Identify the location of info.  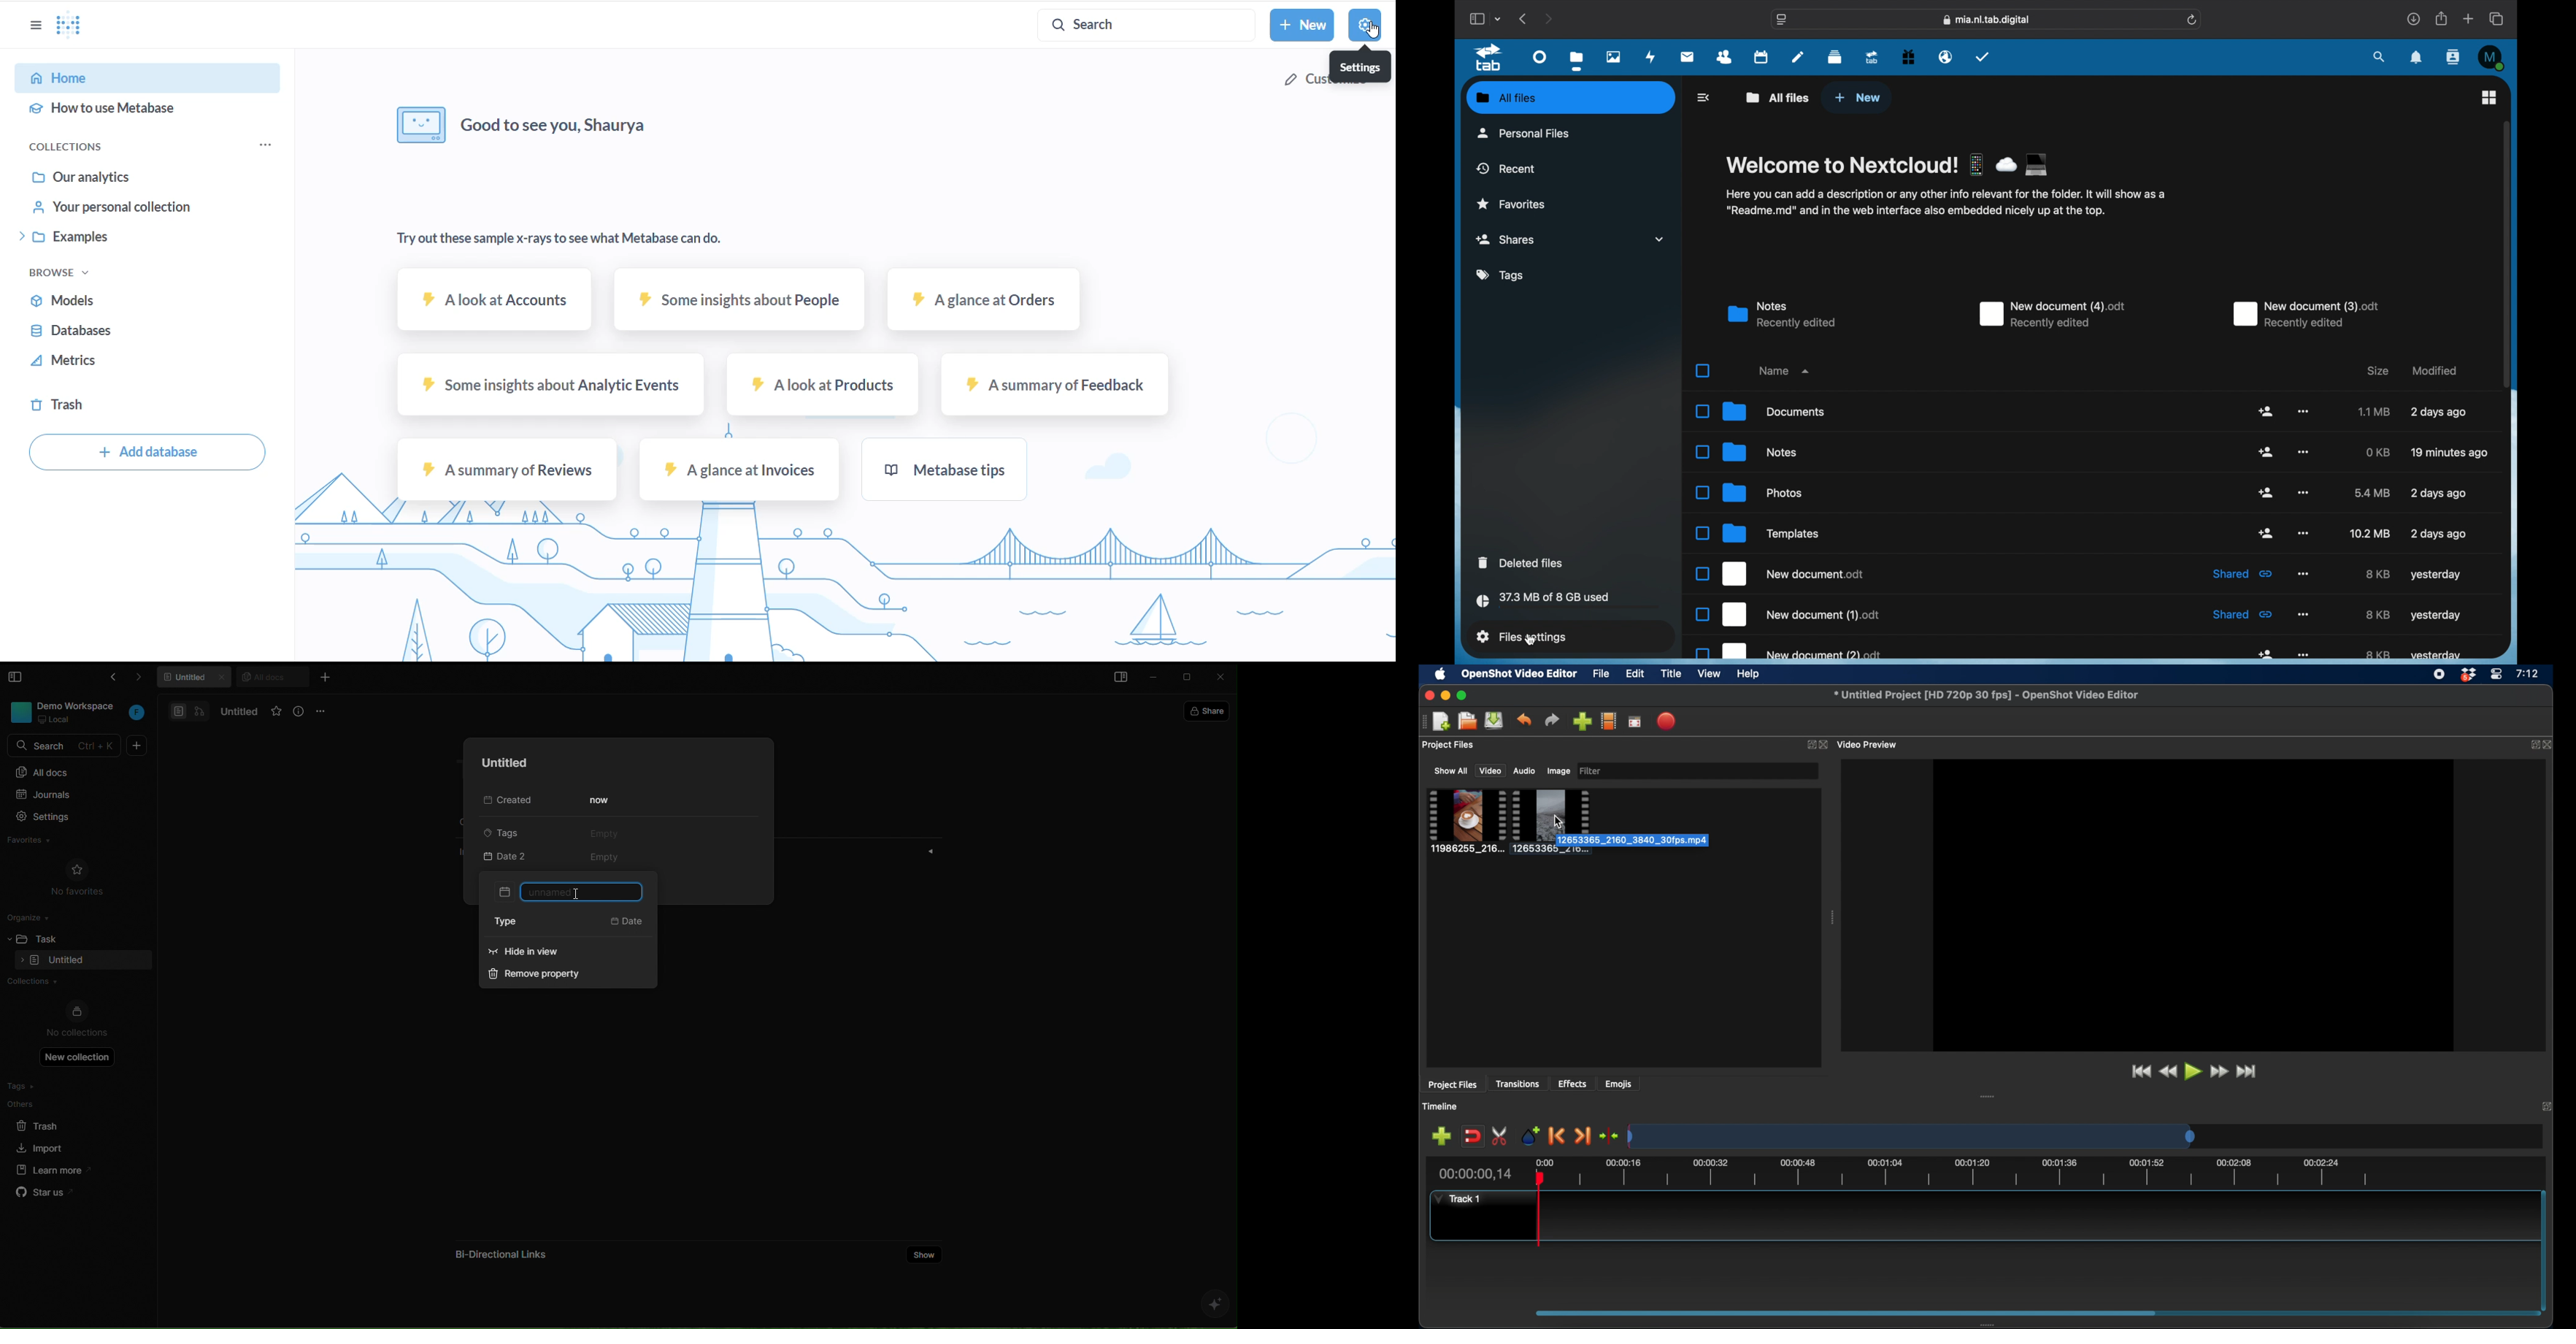
(1946, 204).